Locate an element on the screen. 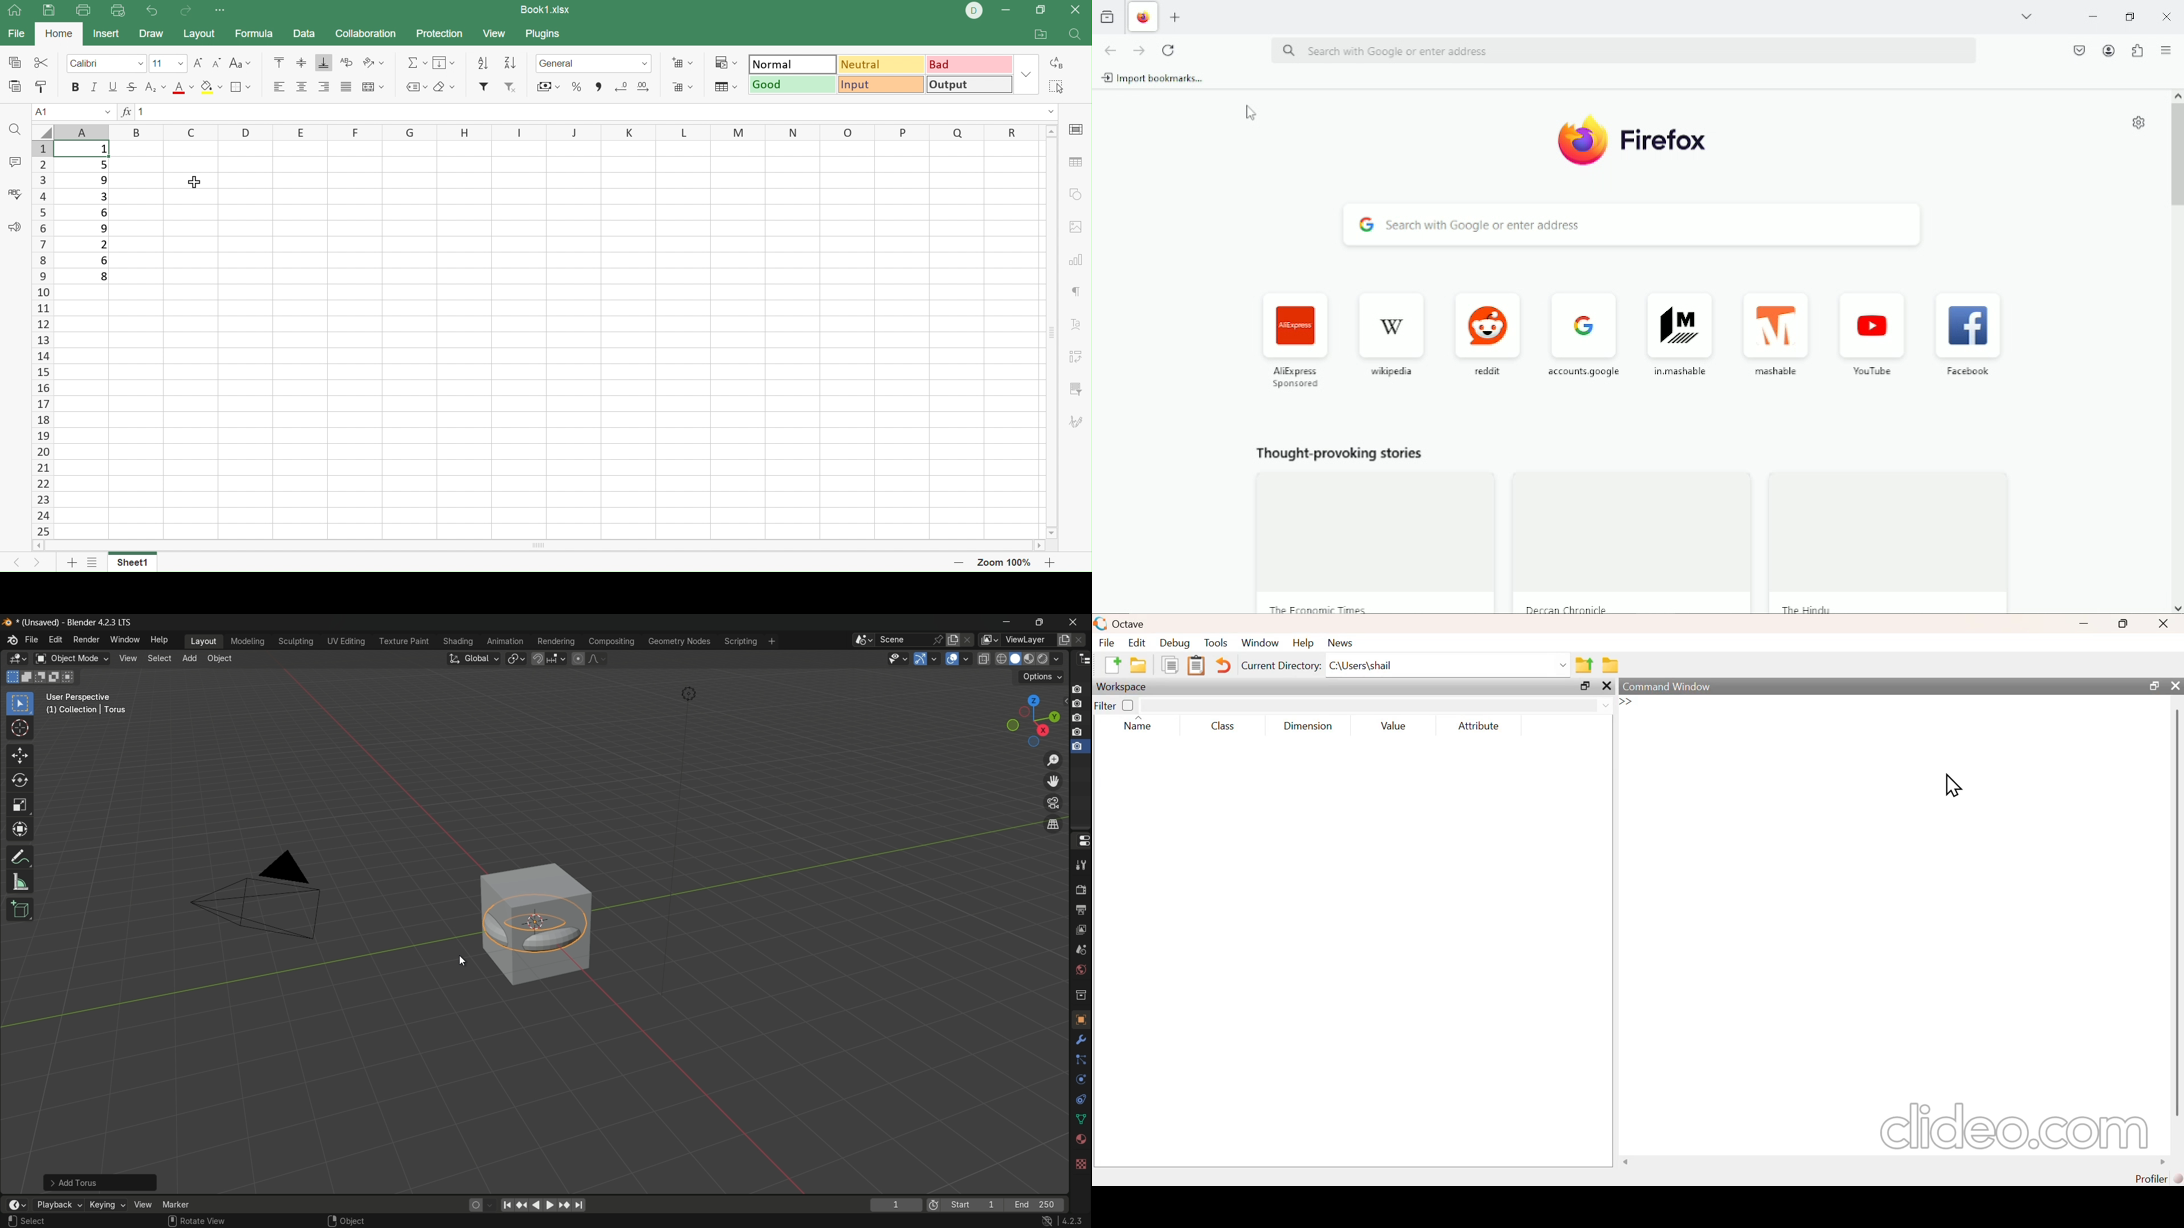 Image resolution: width=2184 pixels, height=1232 pixels. Zoom 100% is located at coordinates (1007, 563).